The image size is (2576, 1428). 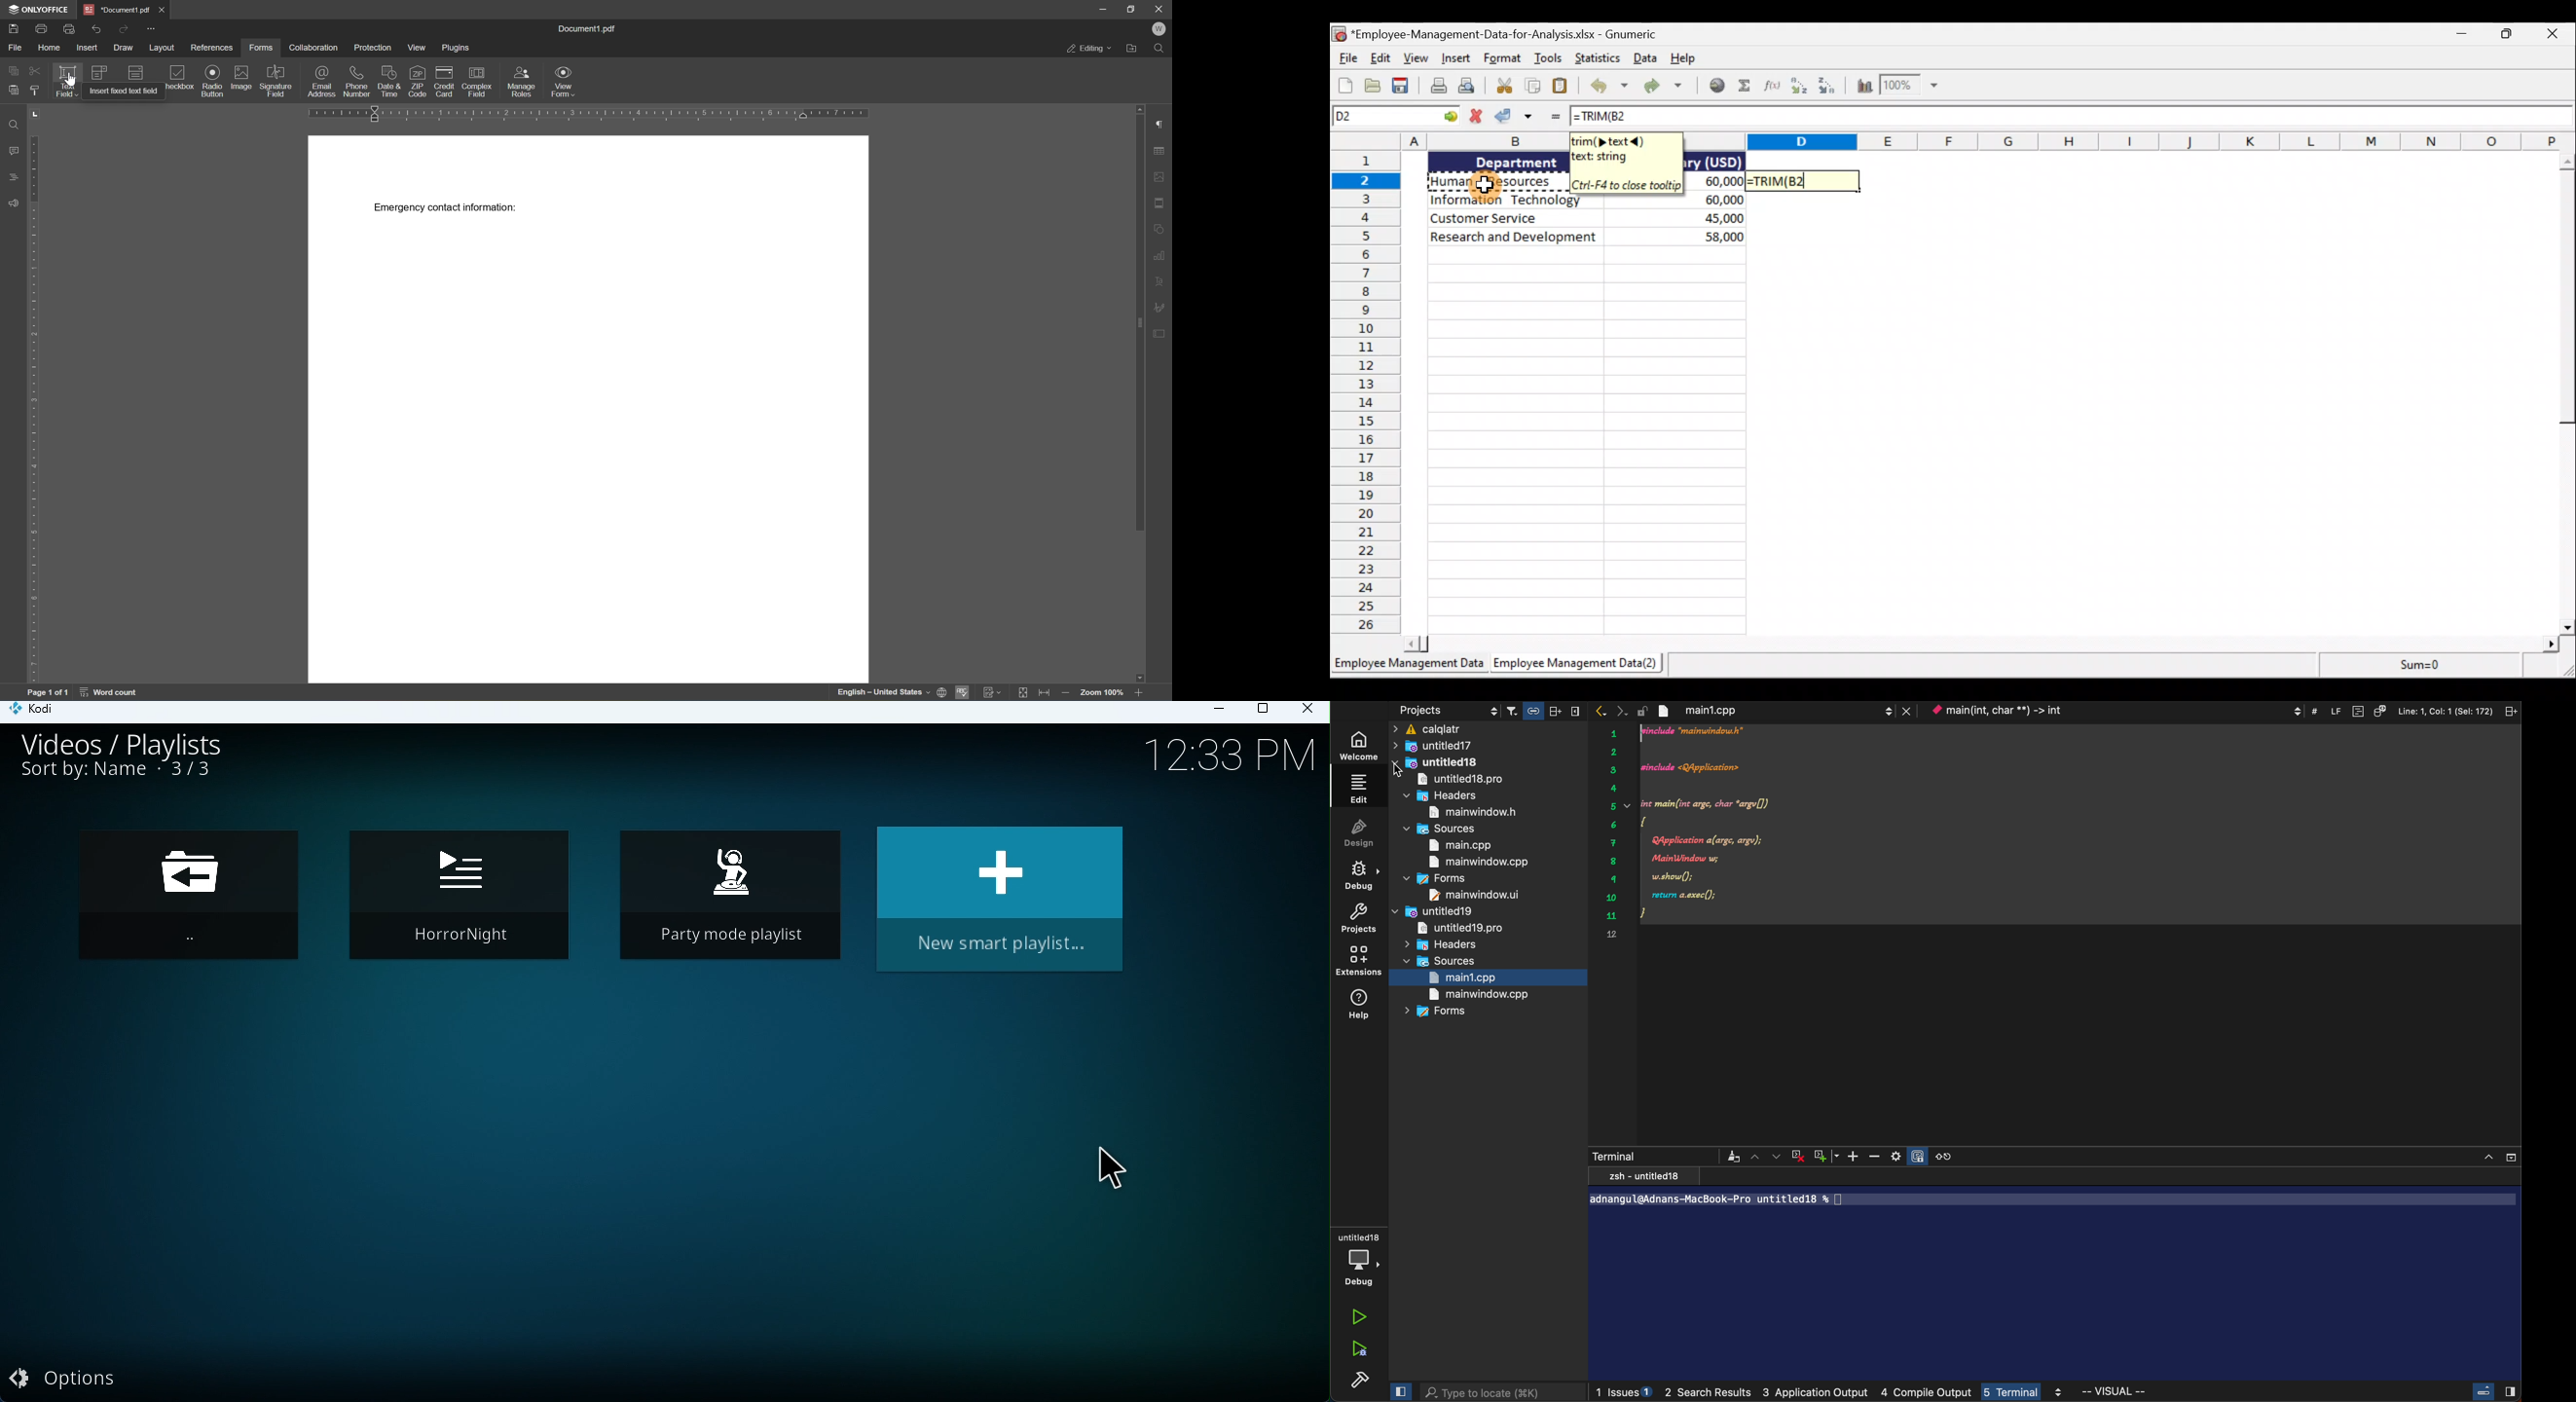 What do you see at coordinates (2488, 1391) in the screenshot?
I see `close slidebar` at bounding box center [2488, 1391].